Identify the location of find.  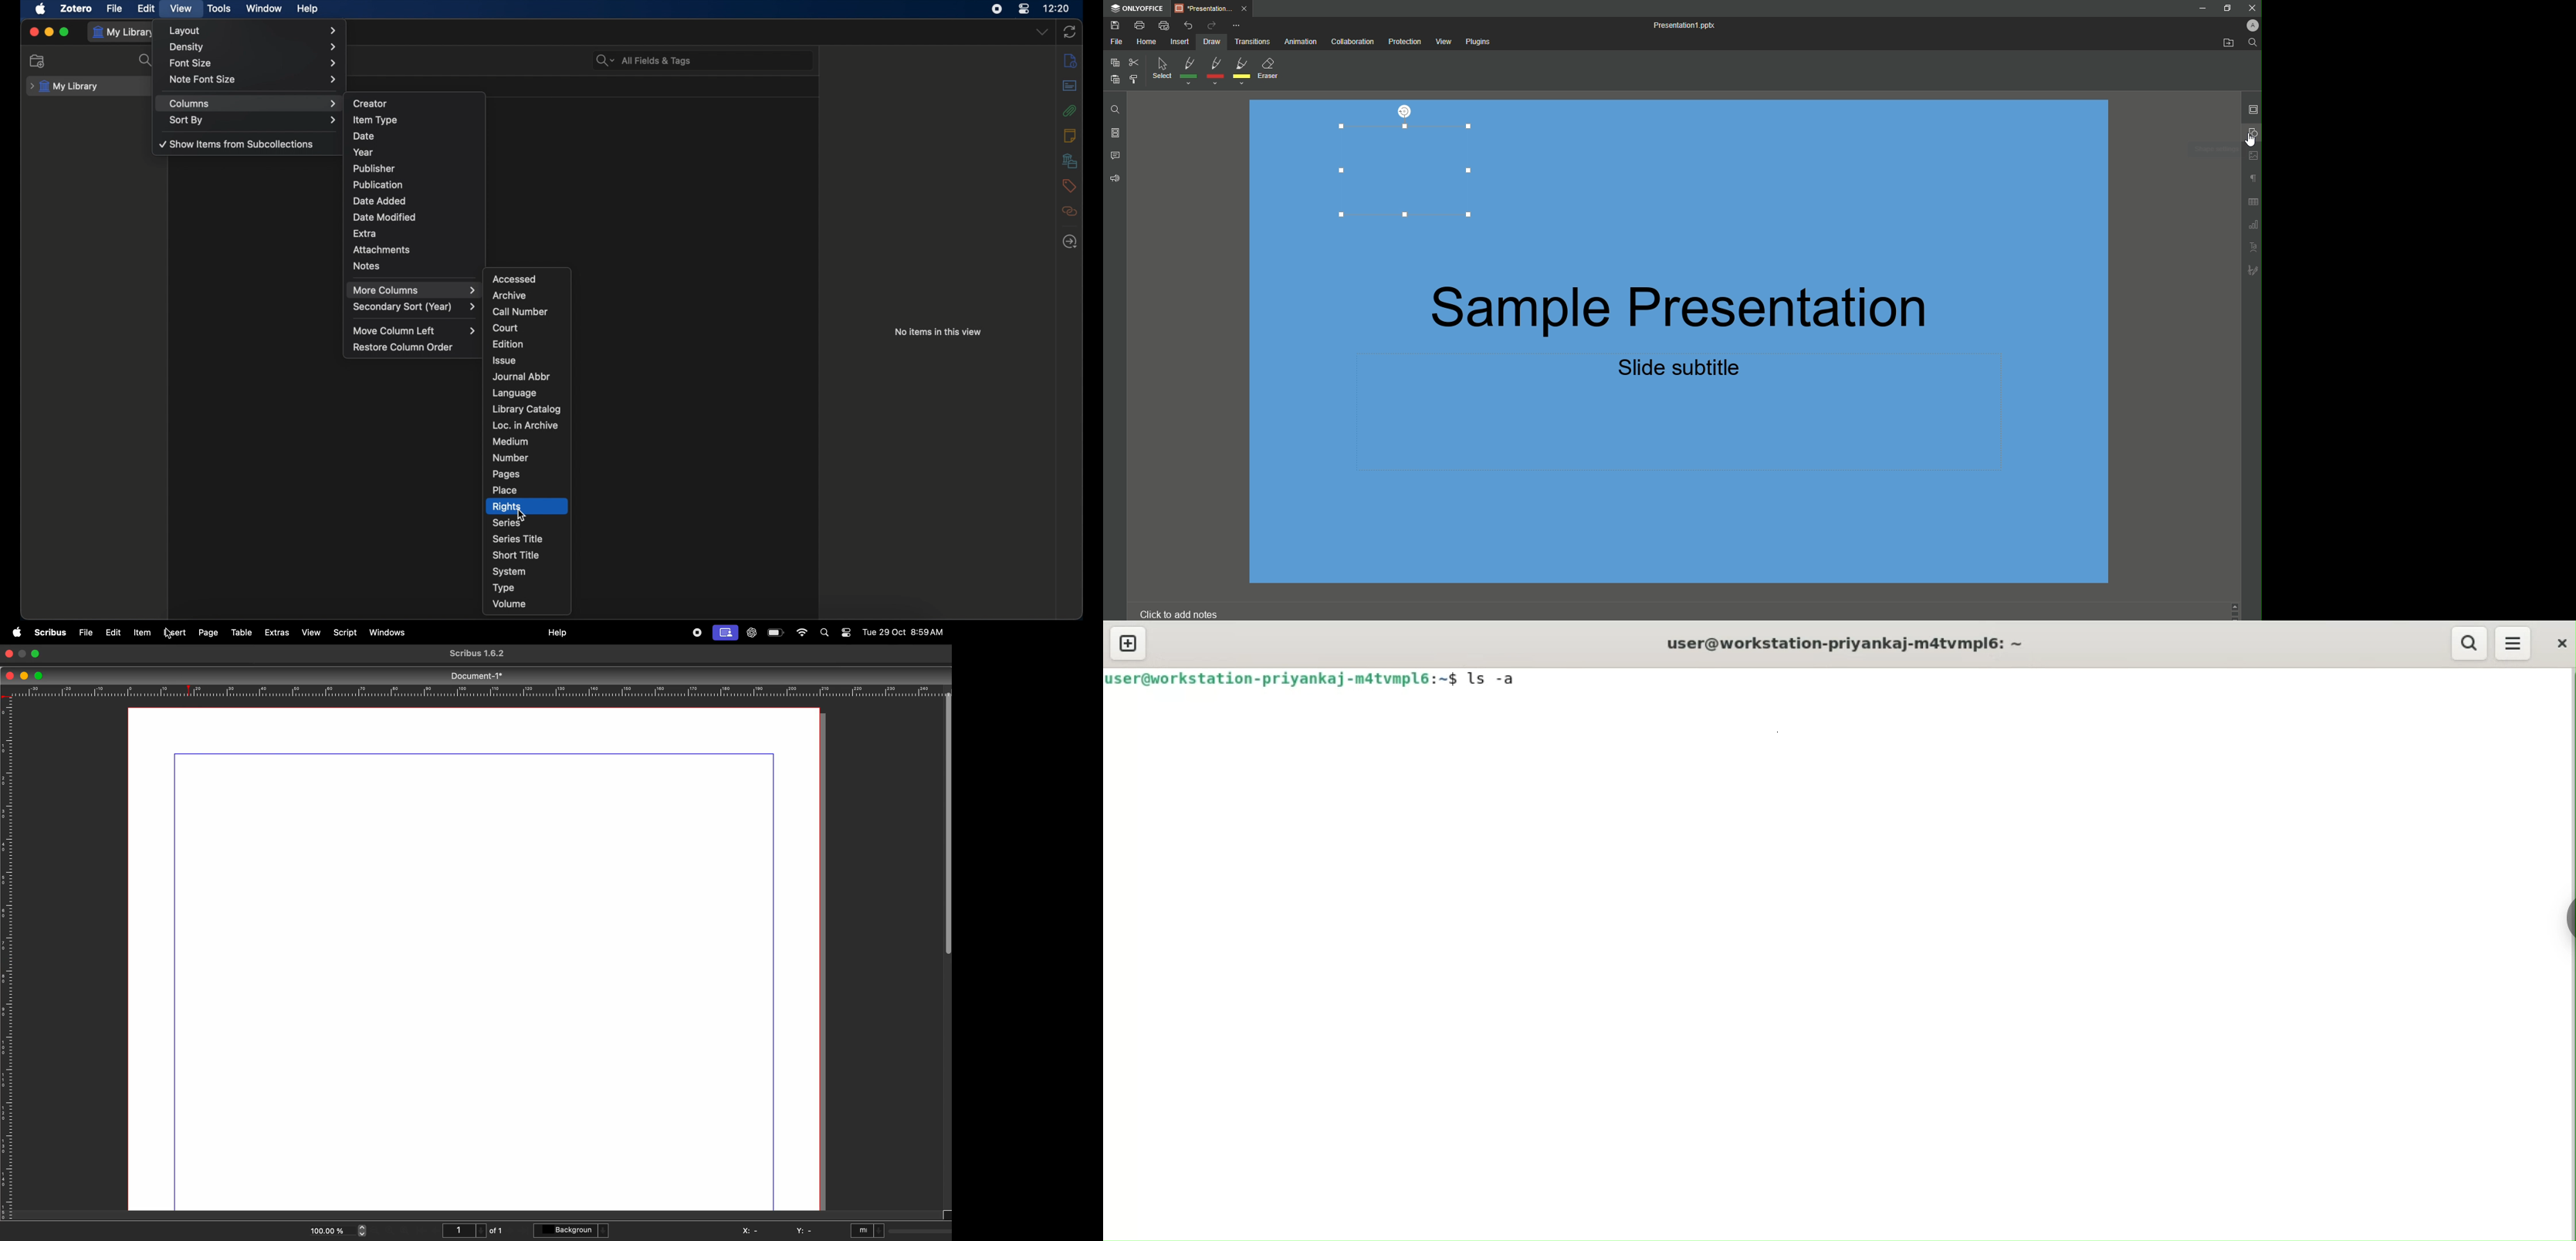
(827, 633).